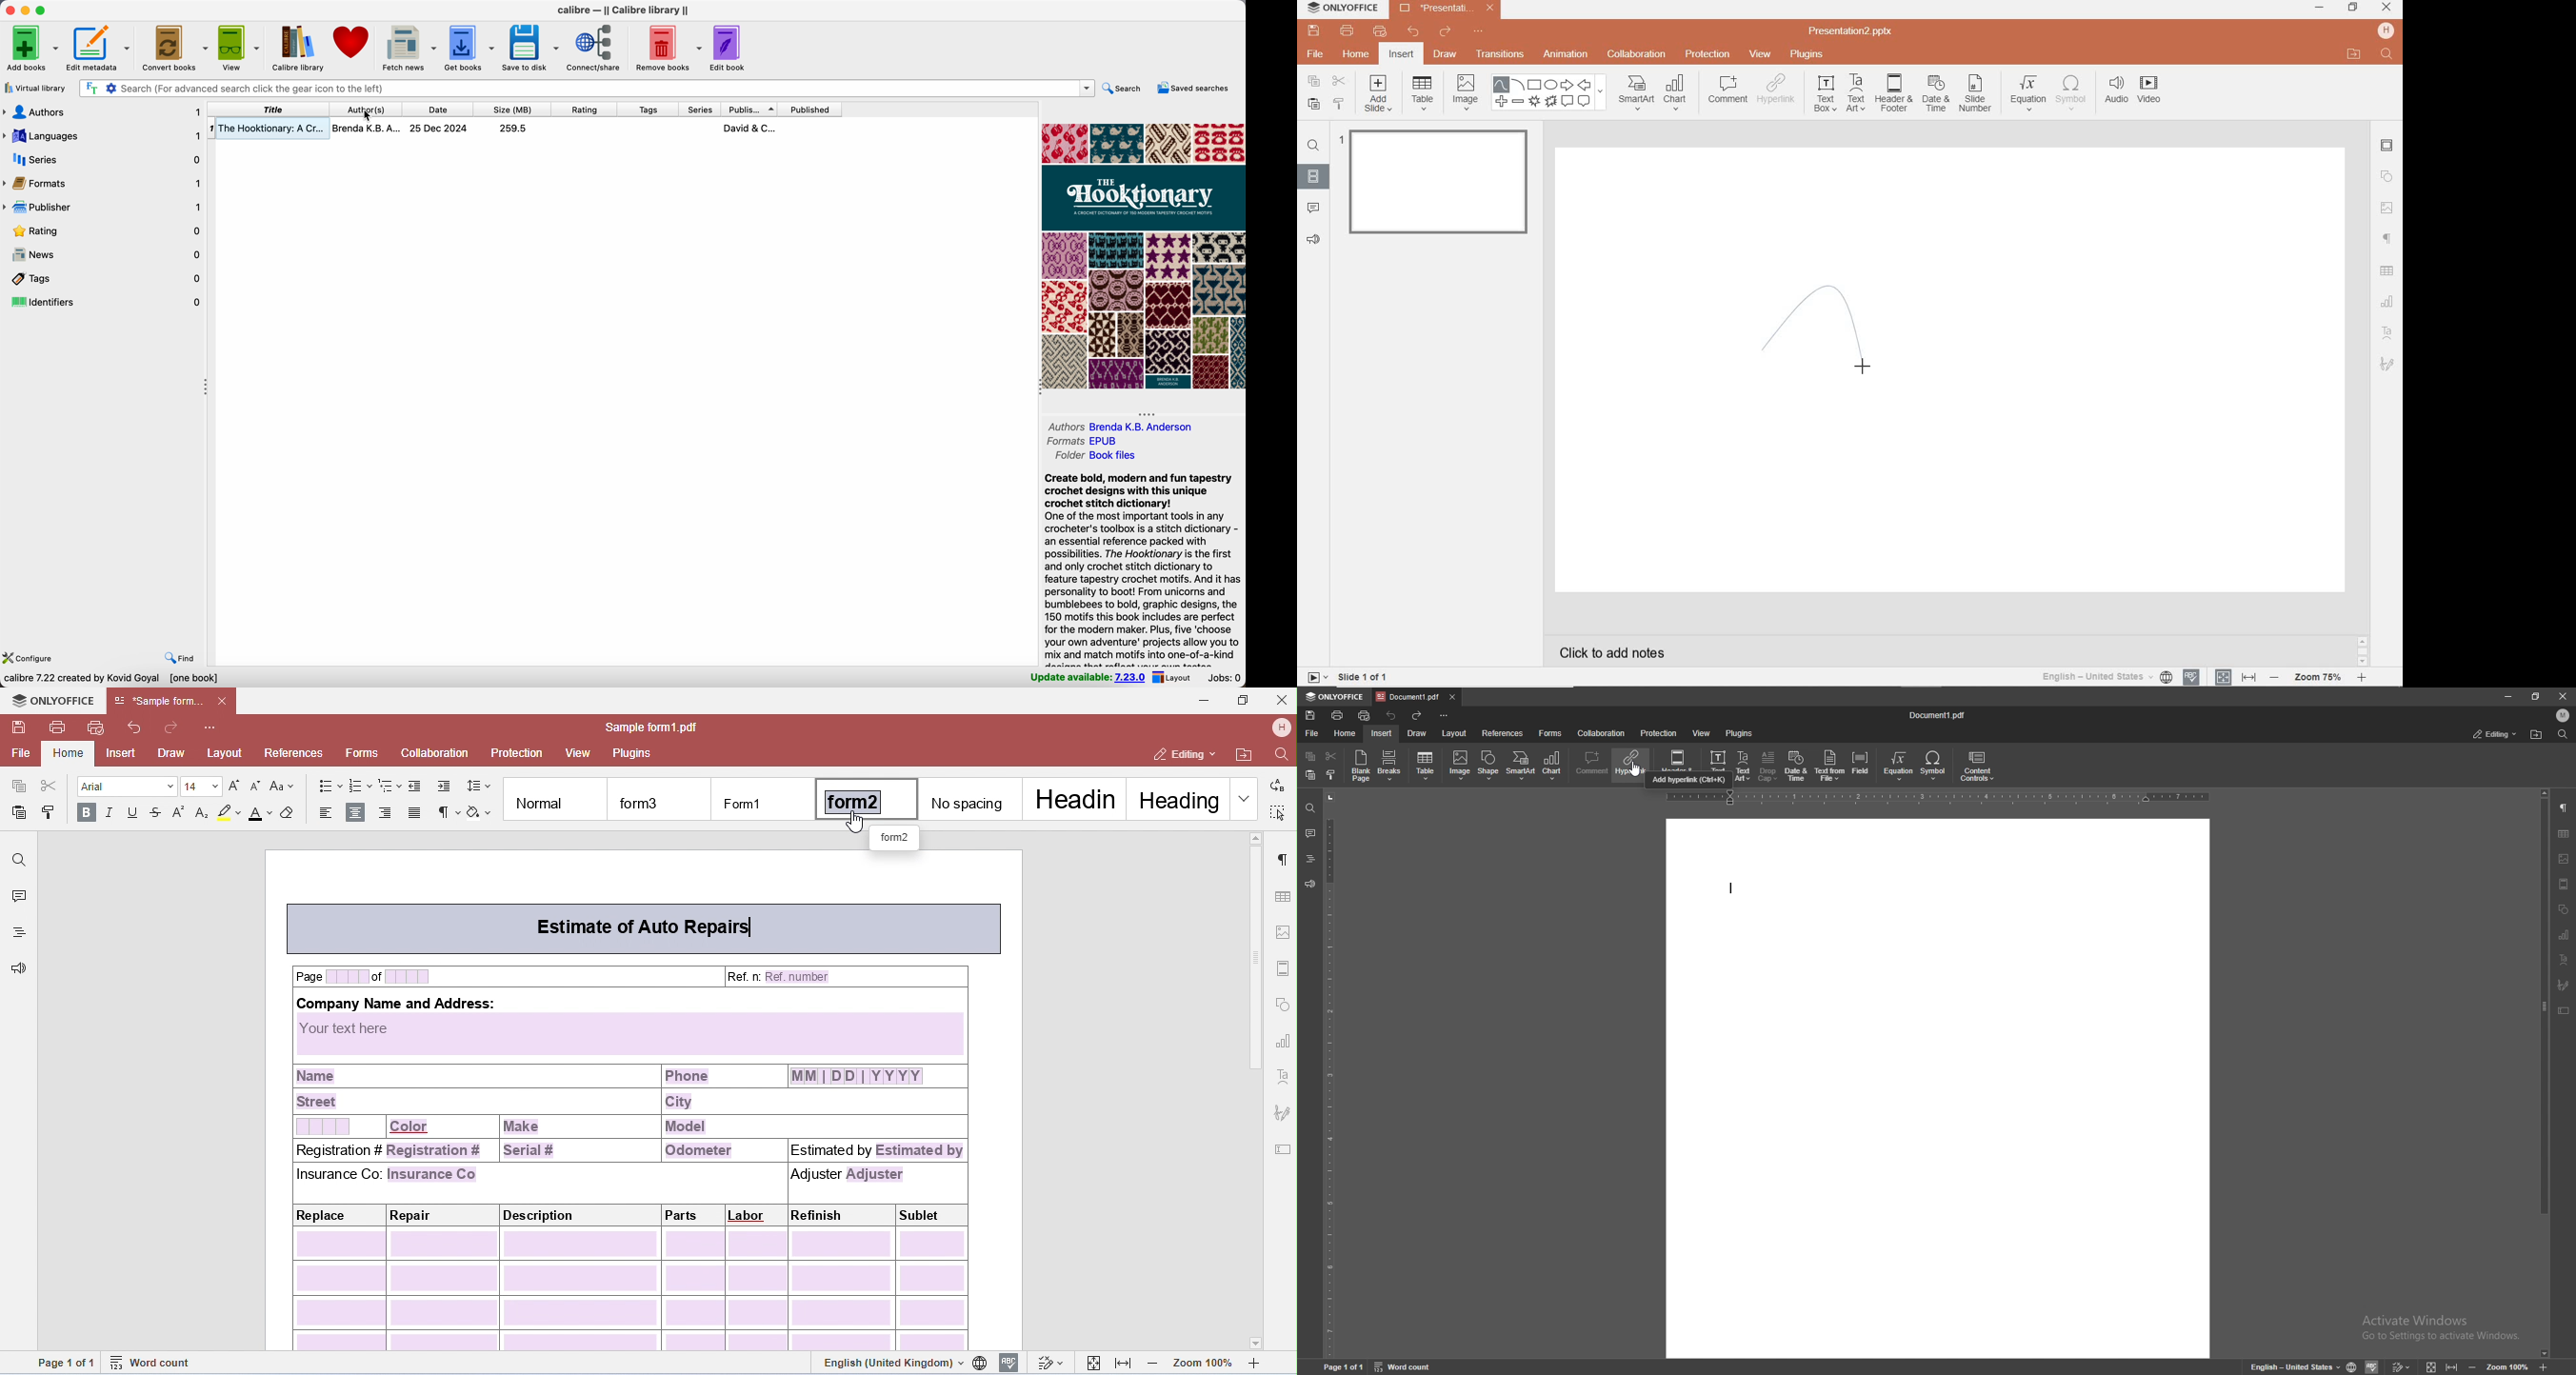 This screenshot has height=1400, width=2576. I want to click on TEXTART, so click(1856, 94).